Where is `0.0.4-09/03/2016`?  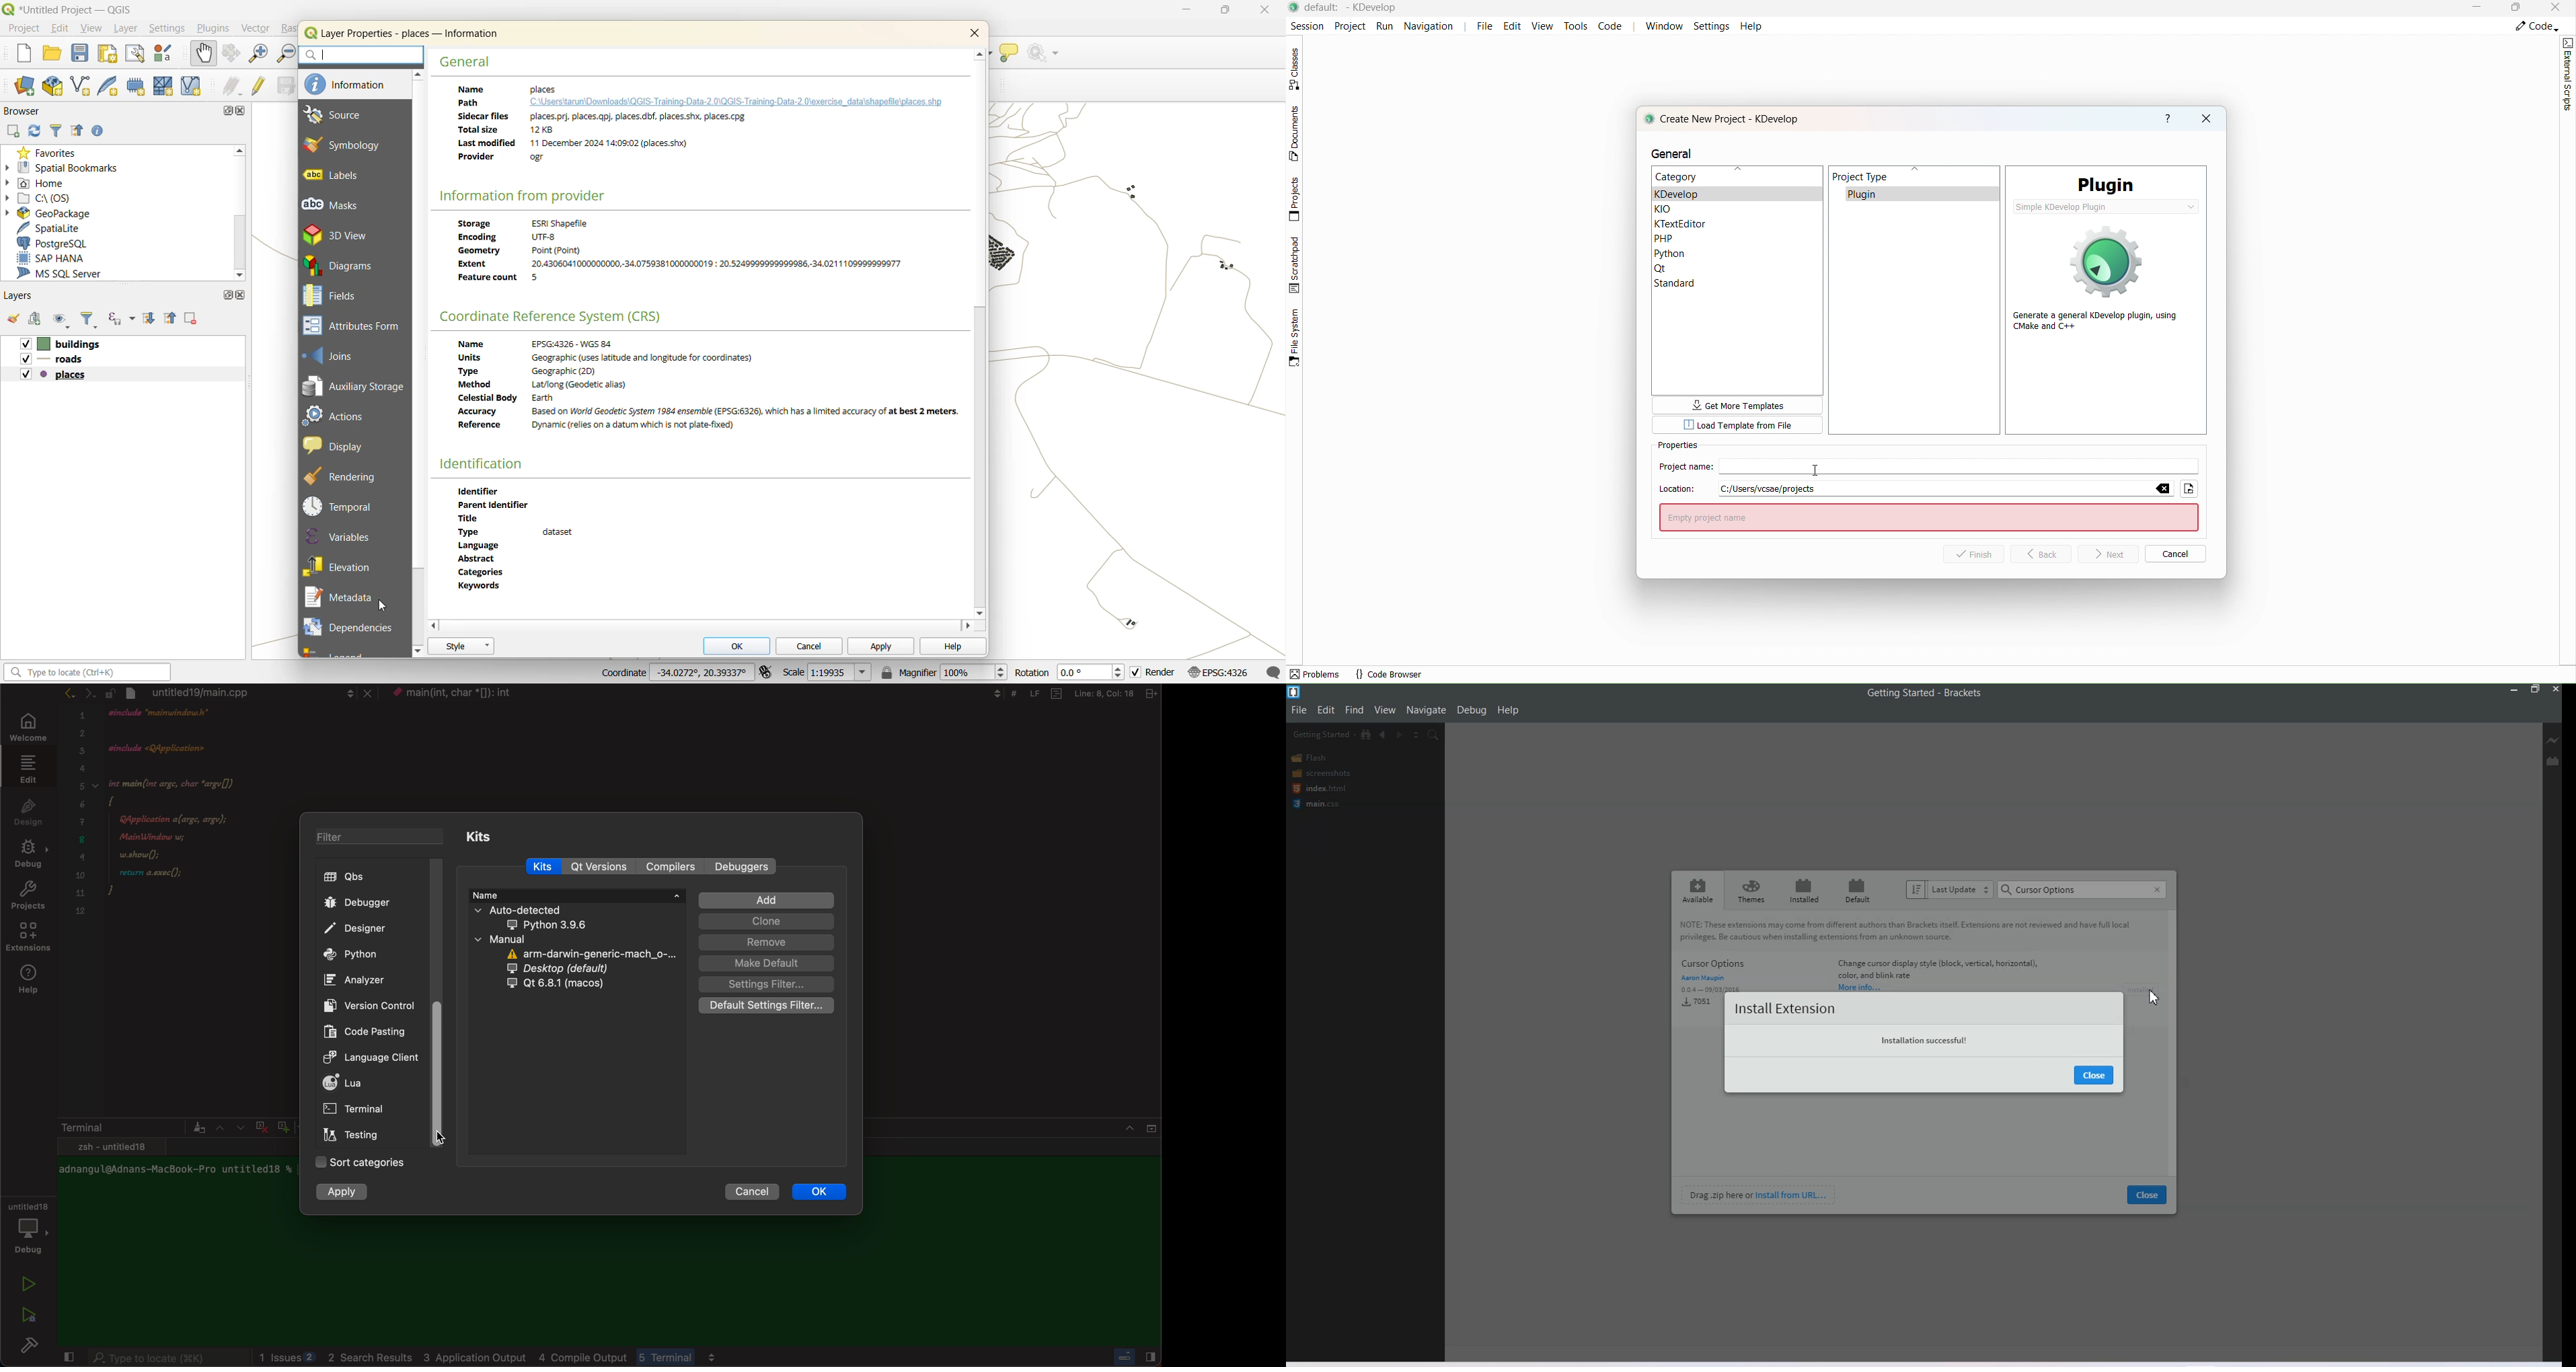
0.0.4-09/03/2016 is located at coordinates (1699, 990).